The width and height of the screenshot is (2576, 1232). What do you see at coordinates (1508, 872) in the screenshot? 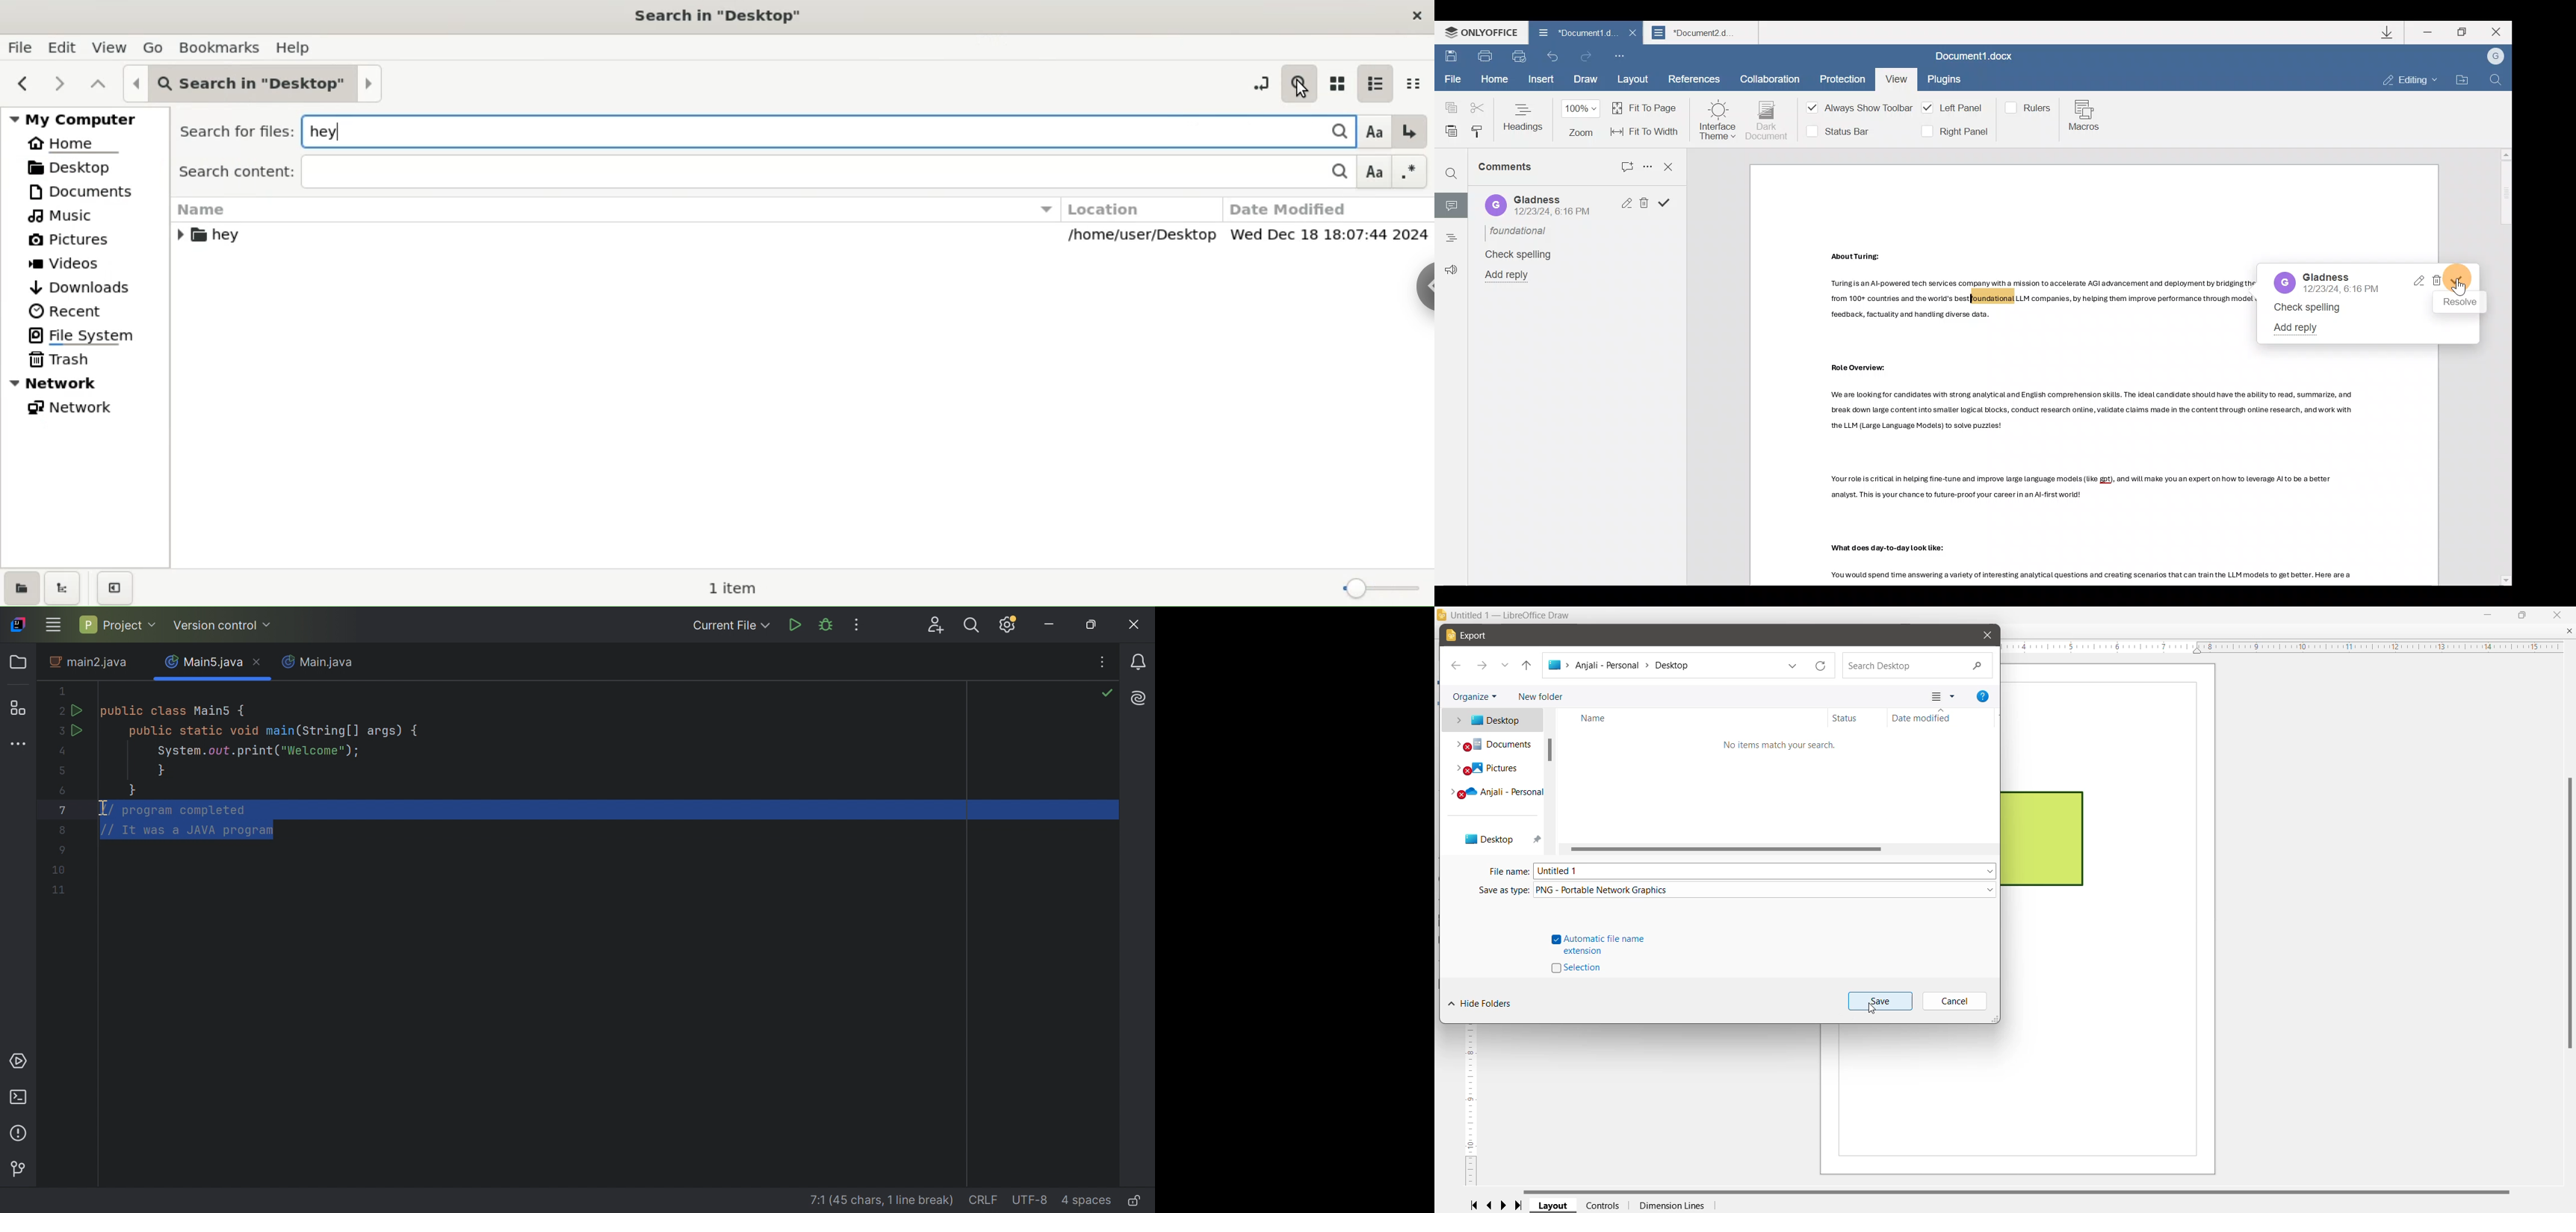
I see `File name` at bounding box center [1508, 872].